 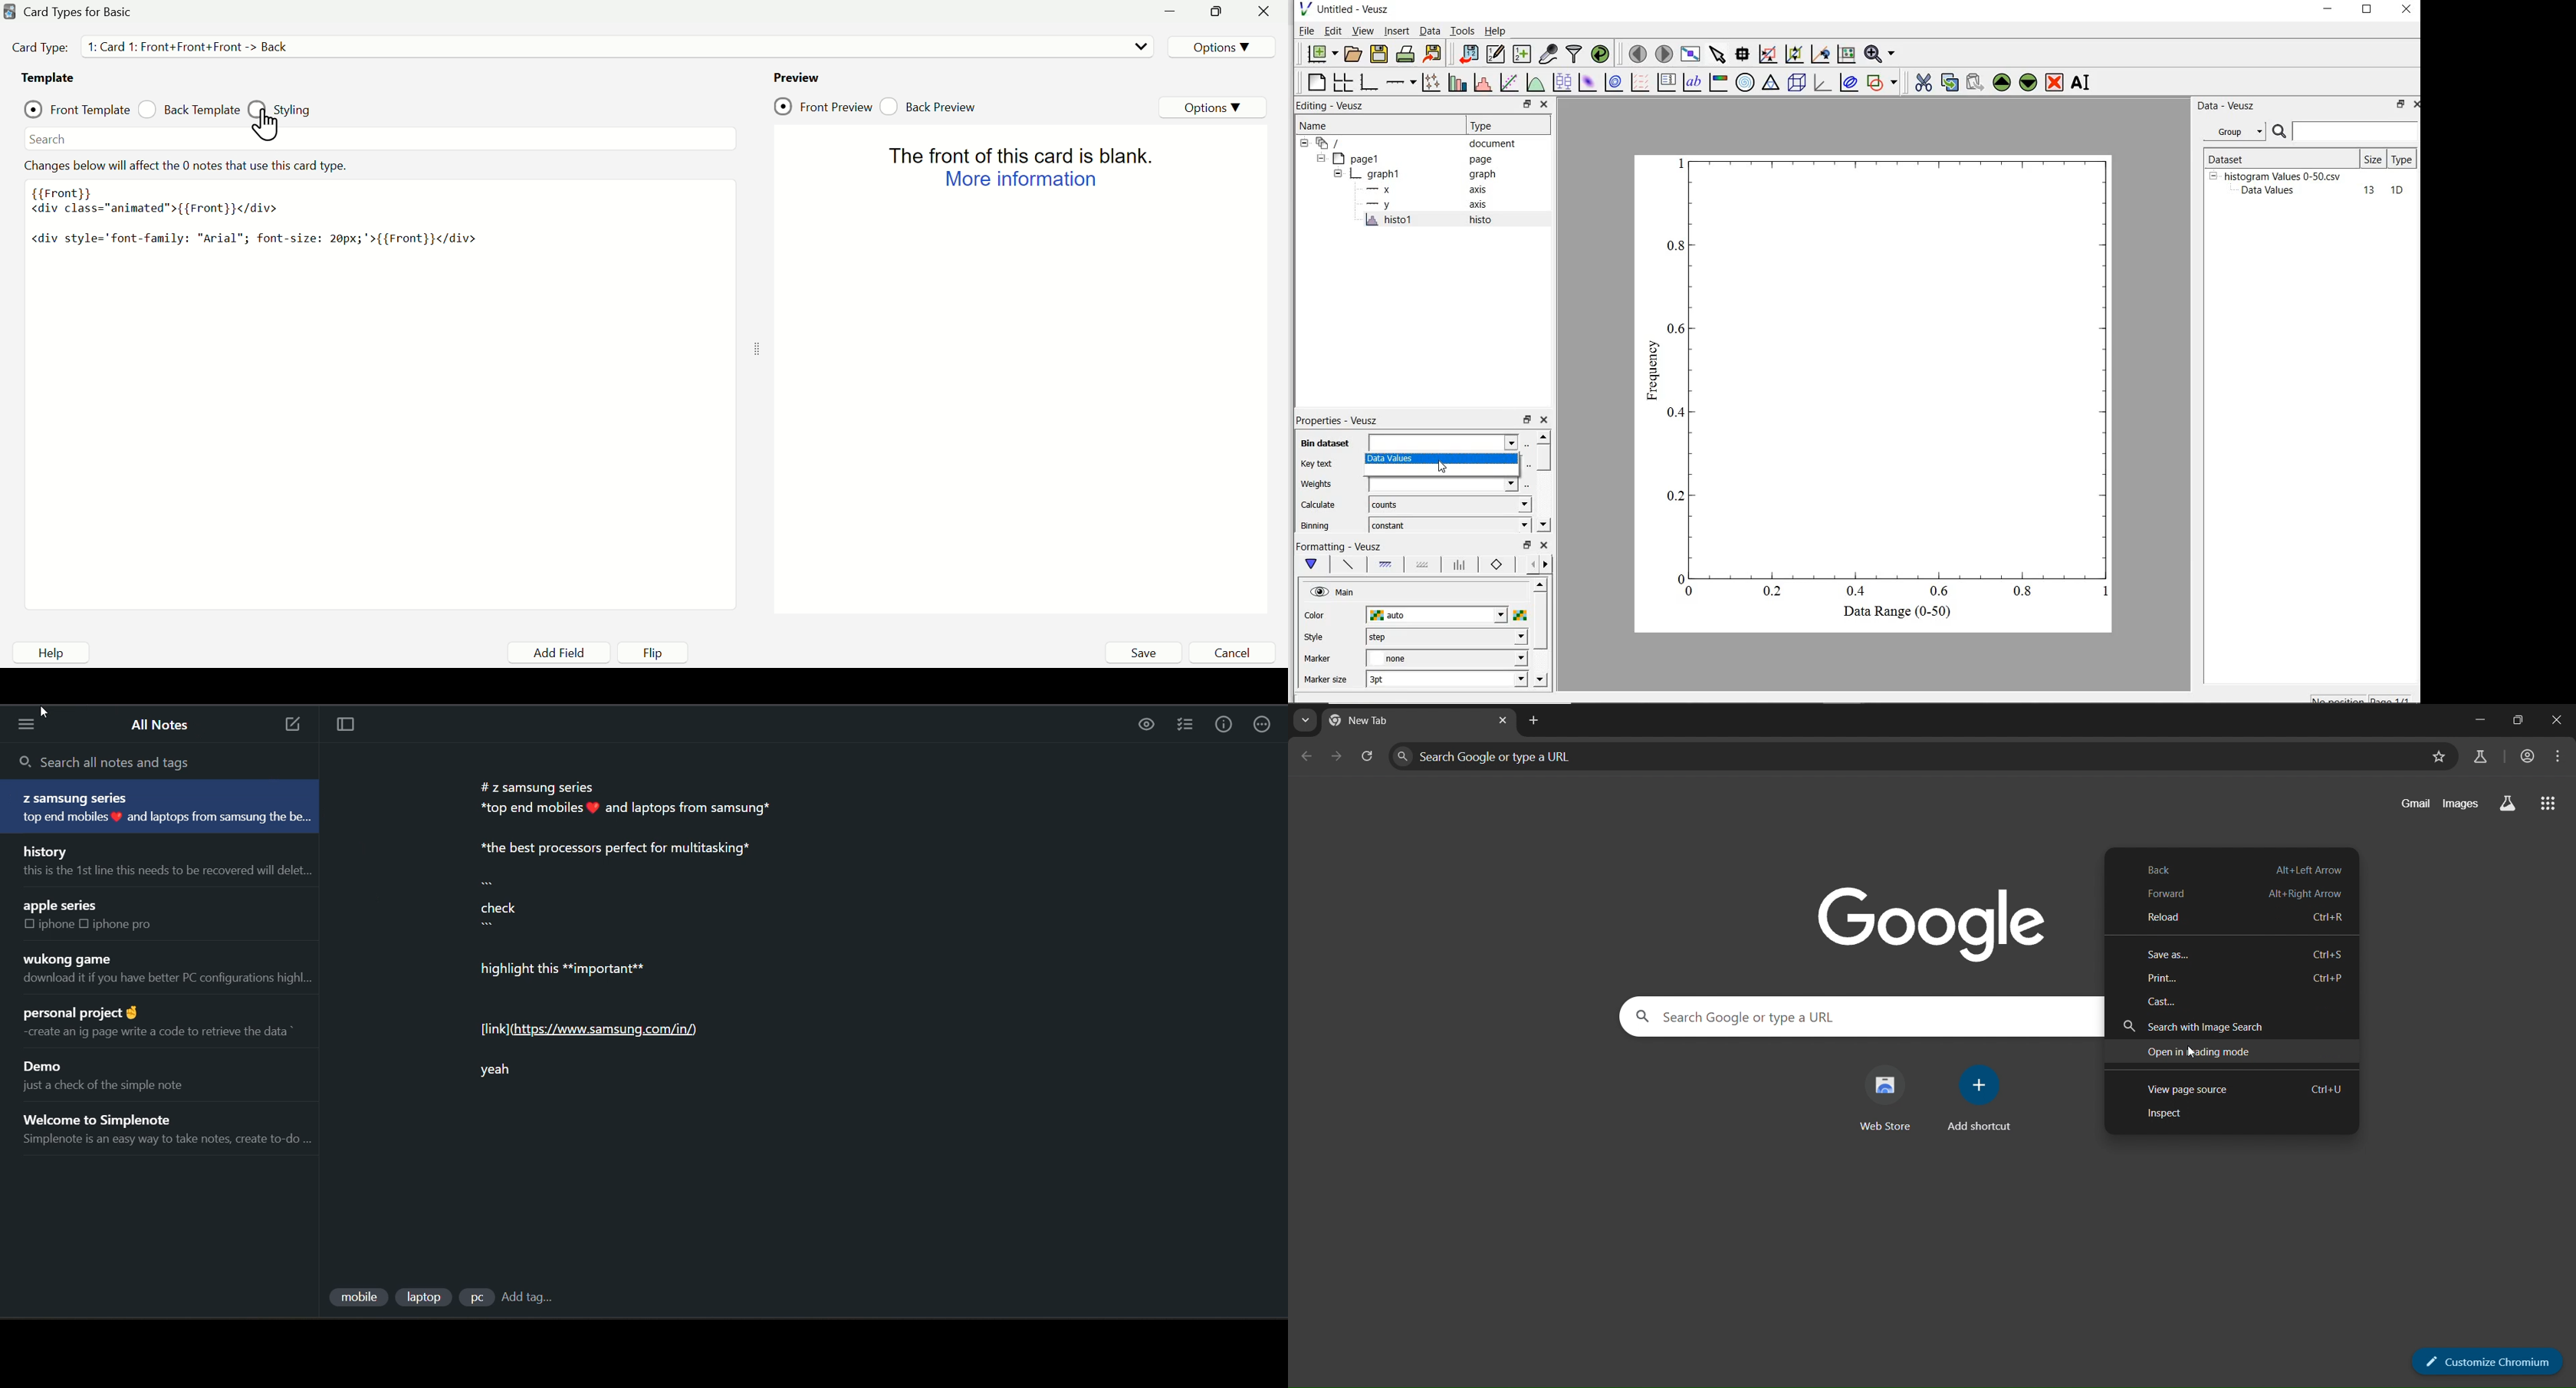 I want to click on plot boxplots, so click(x=1562, y=82).